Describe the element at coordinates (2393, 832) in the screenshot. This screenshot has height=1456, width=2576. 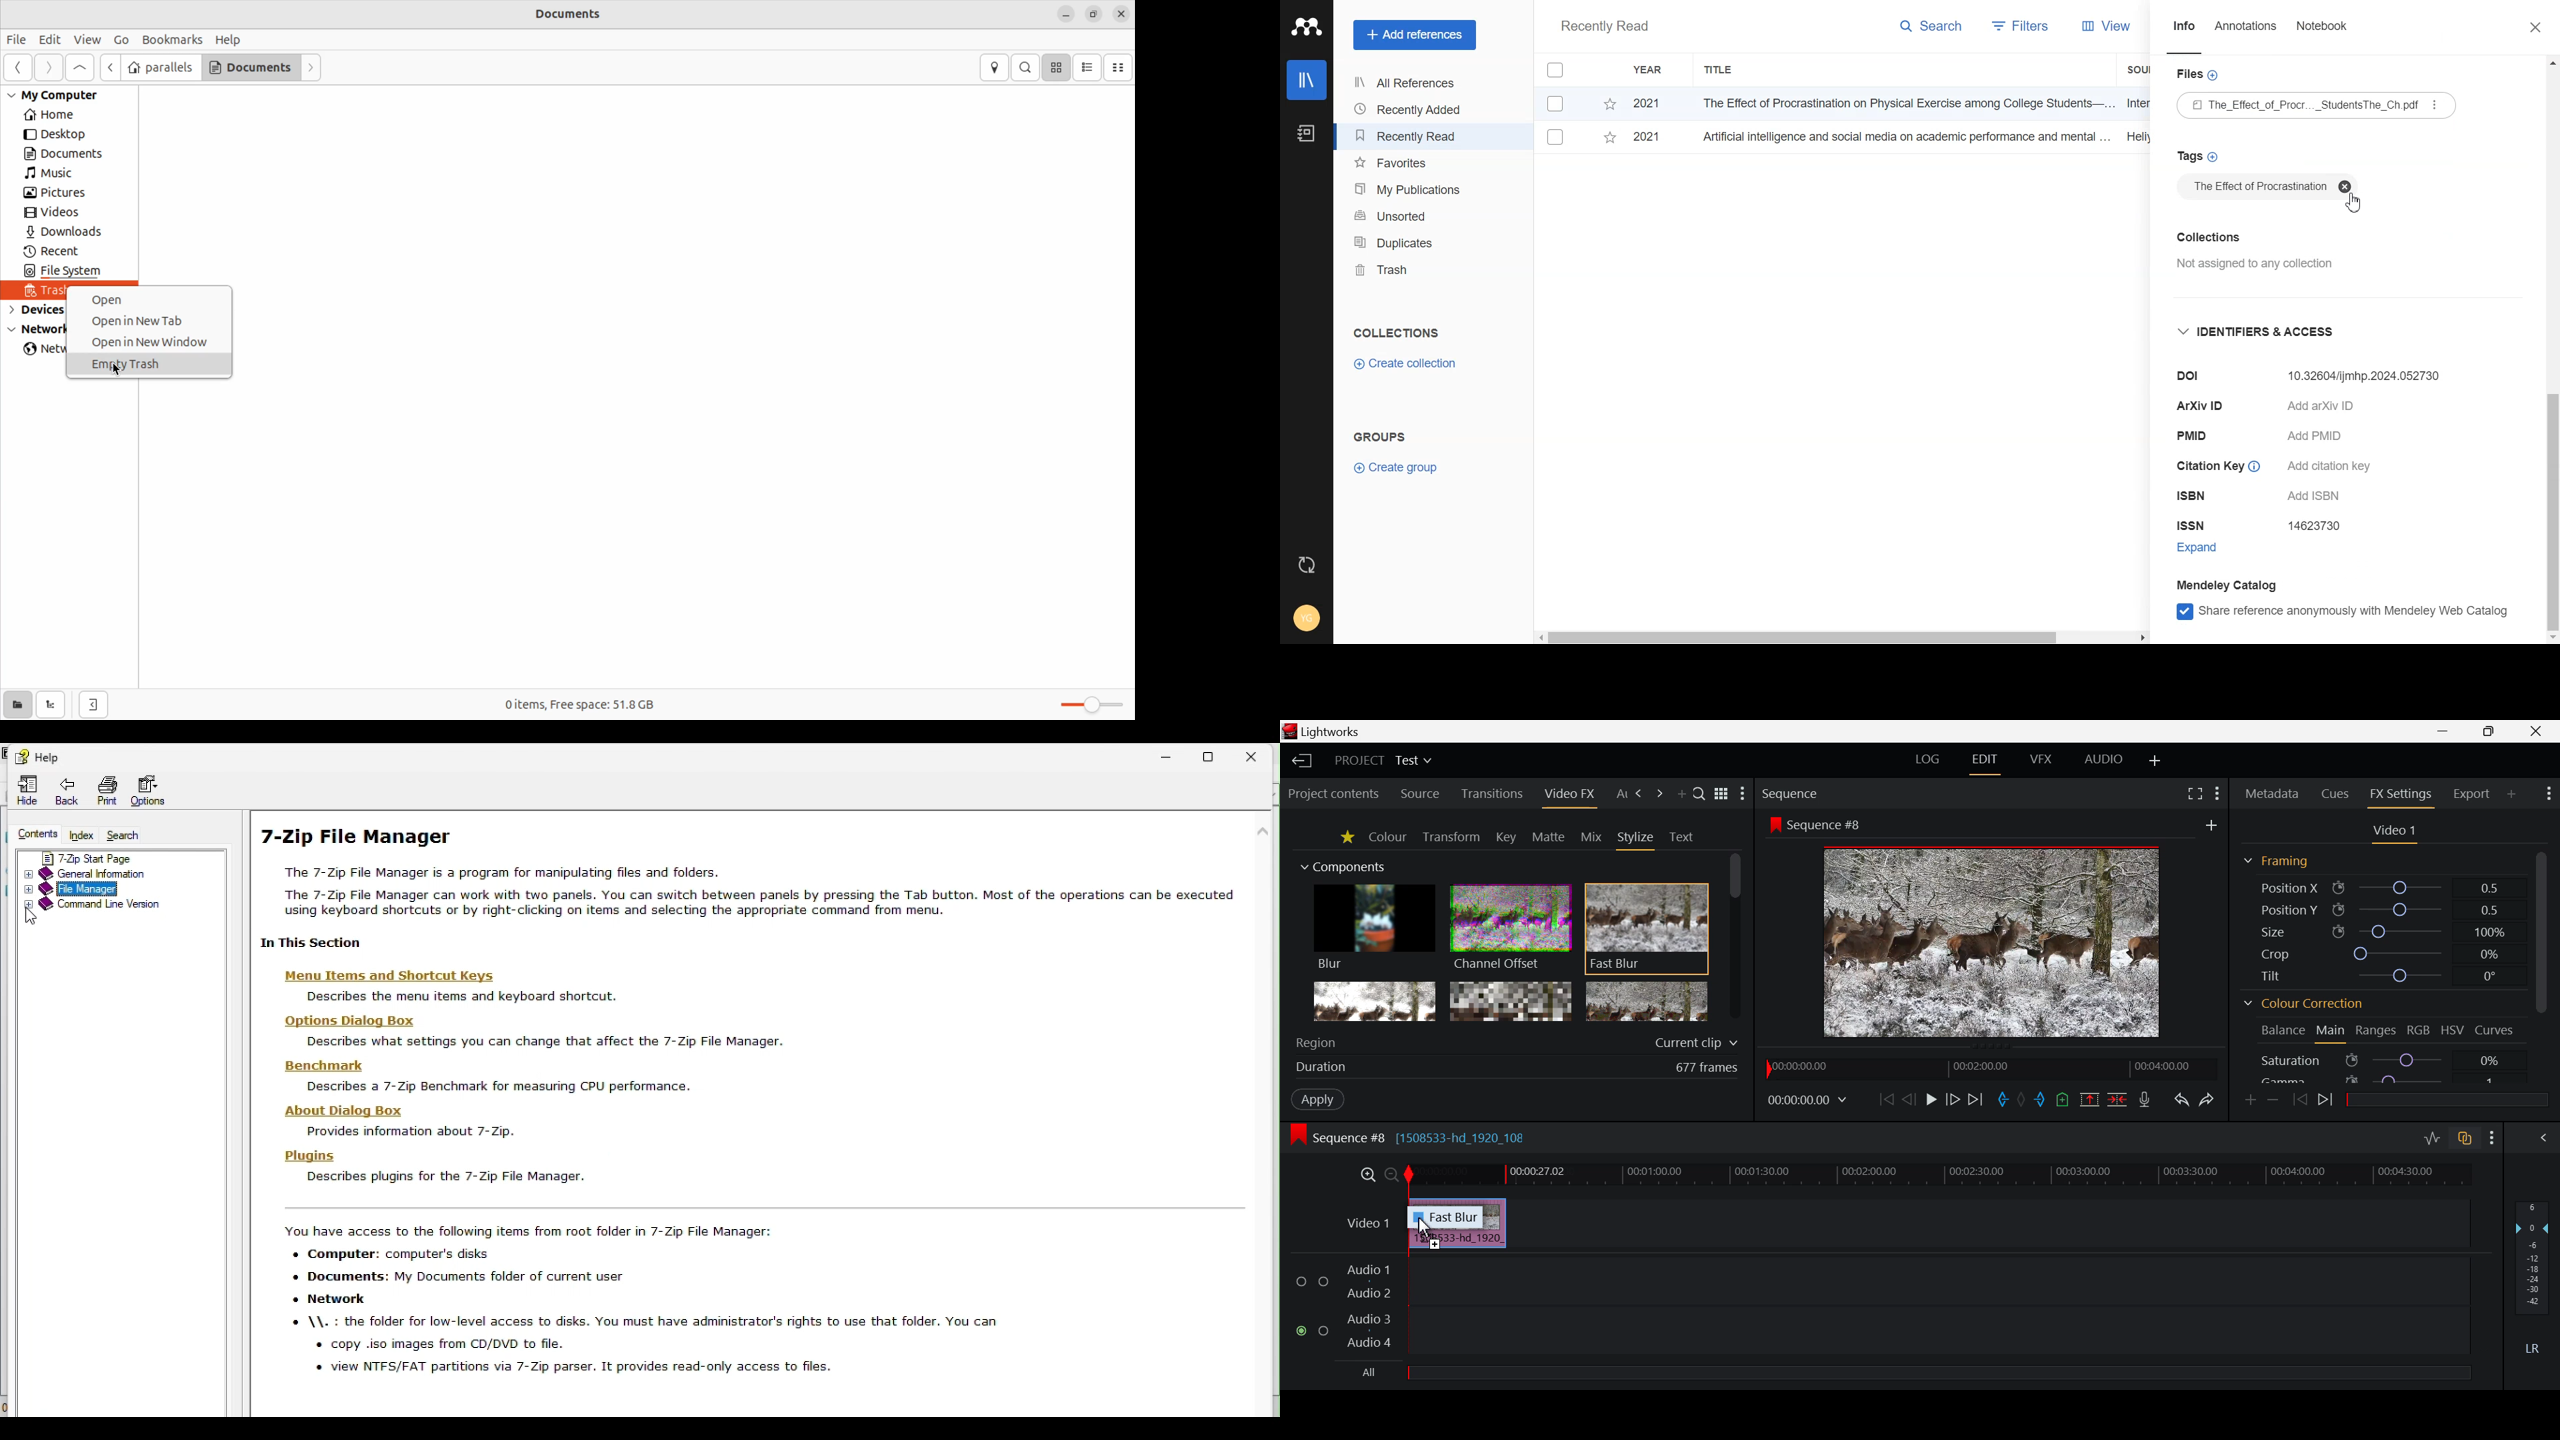
I see `Video Settings Section` at that location.